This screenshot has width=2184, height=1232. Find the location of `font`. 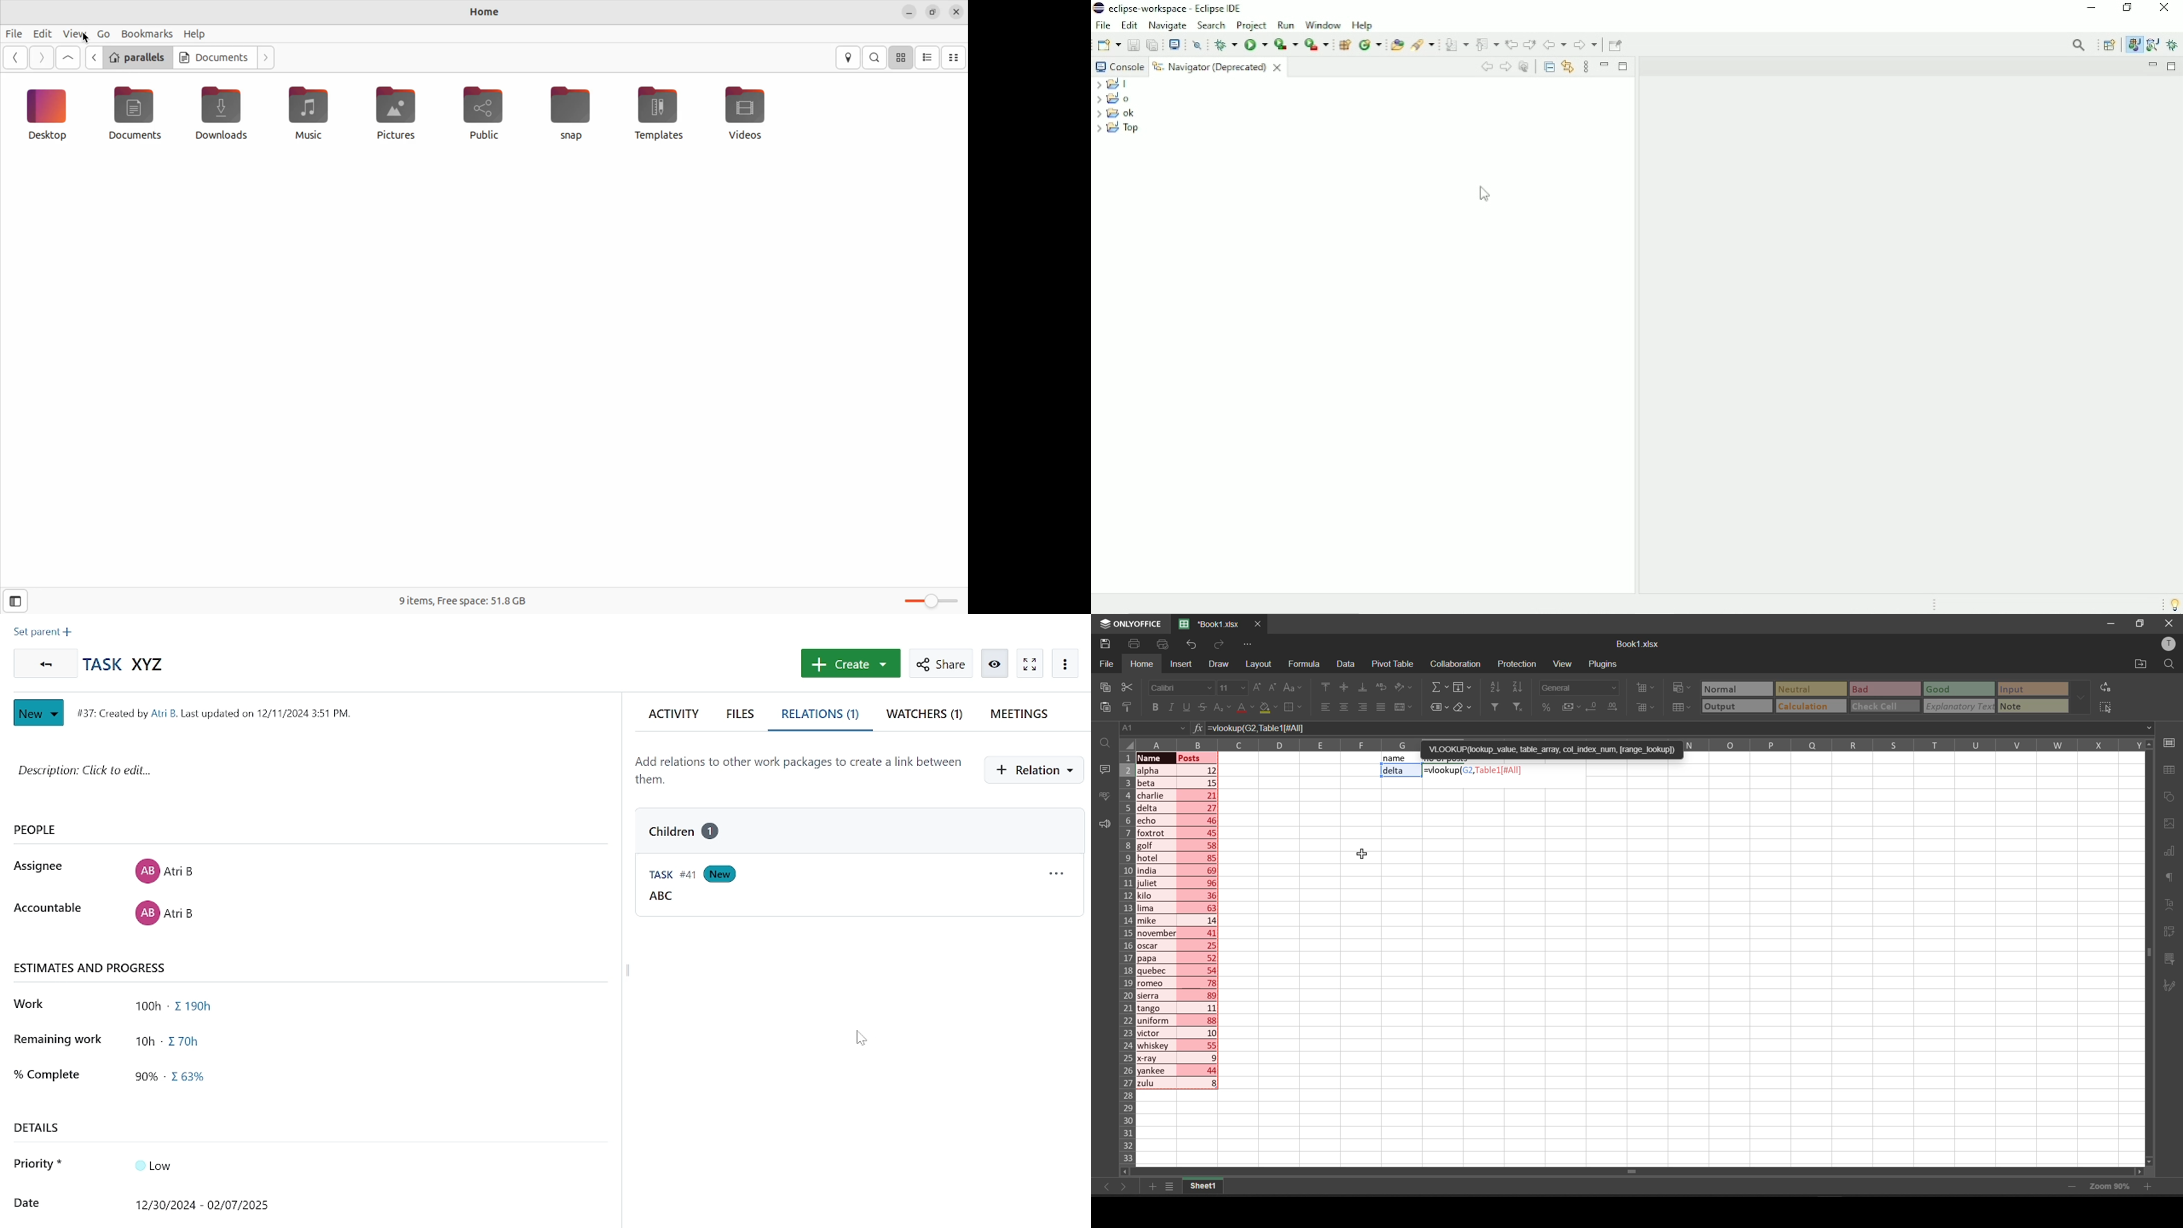

font is located at coordinates (1180, 687).